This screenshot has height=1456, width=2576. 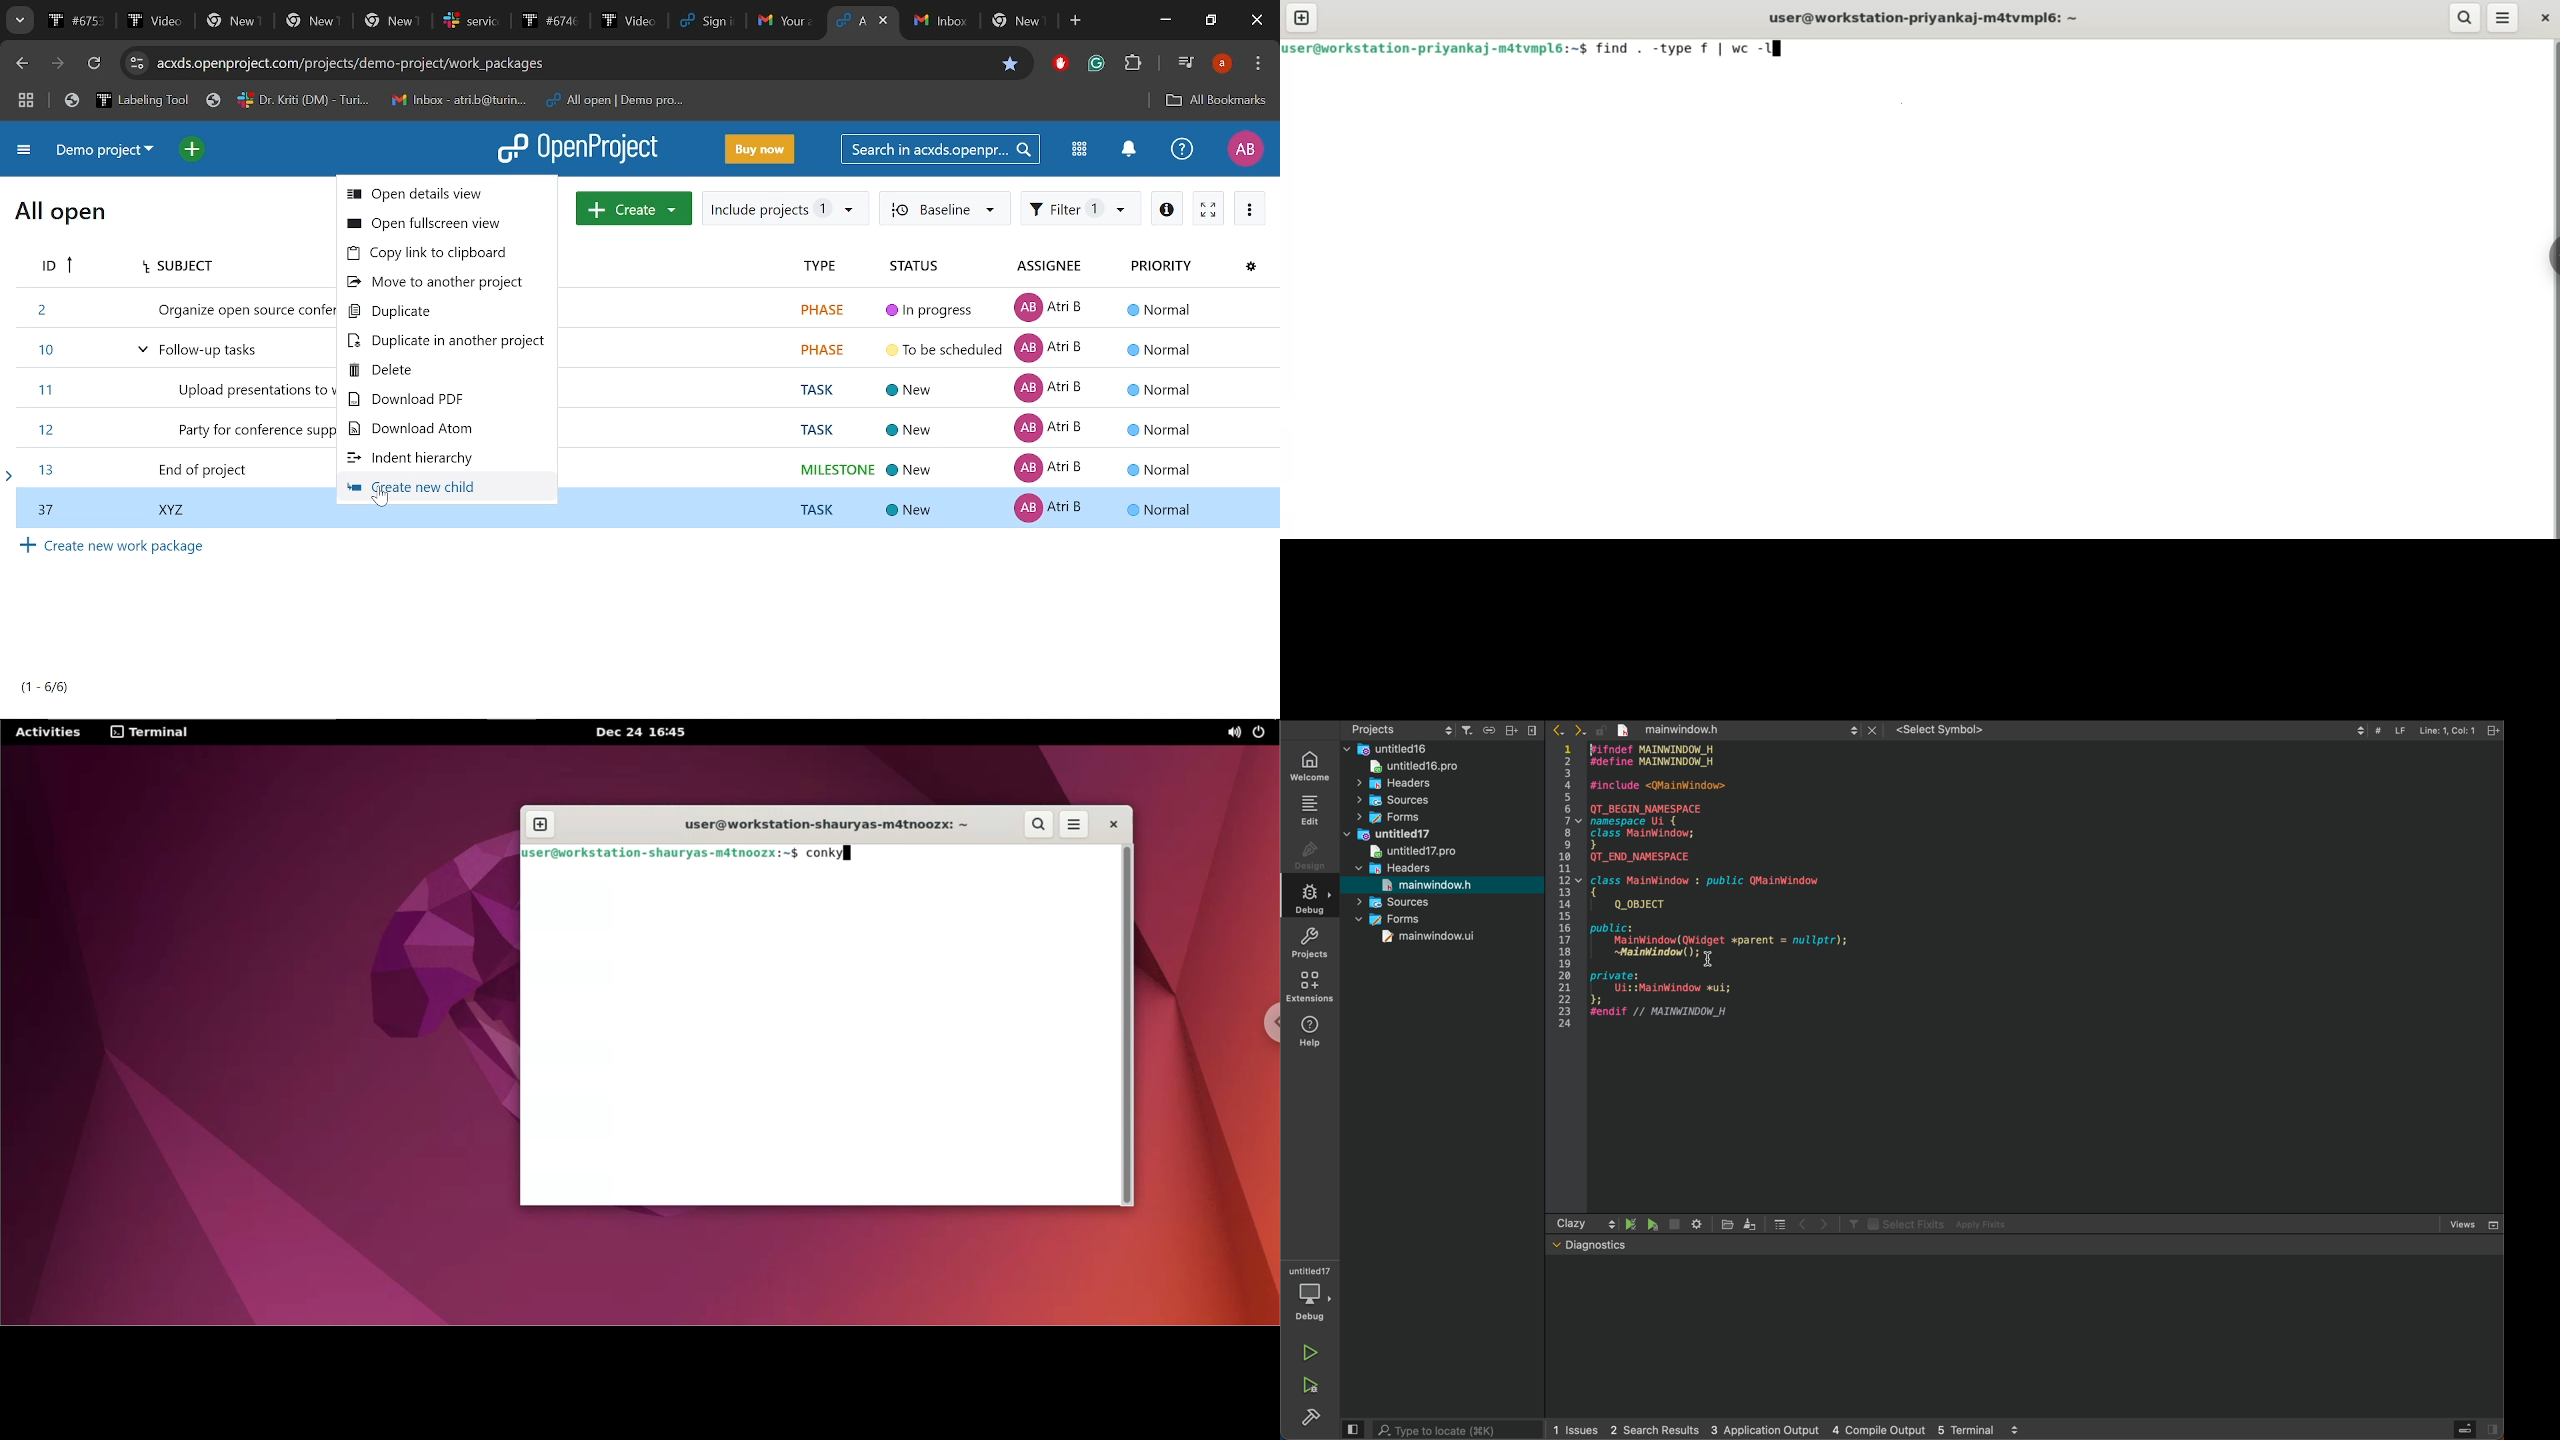 What do you see at coordinates (137, 63) in the screenshot?
I see `Cite info` at bounding box center [137, 63].